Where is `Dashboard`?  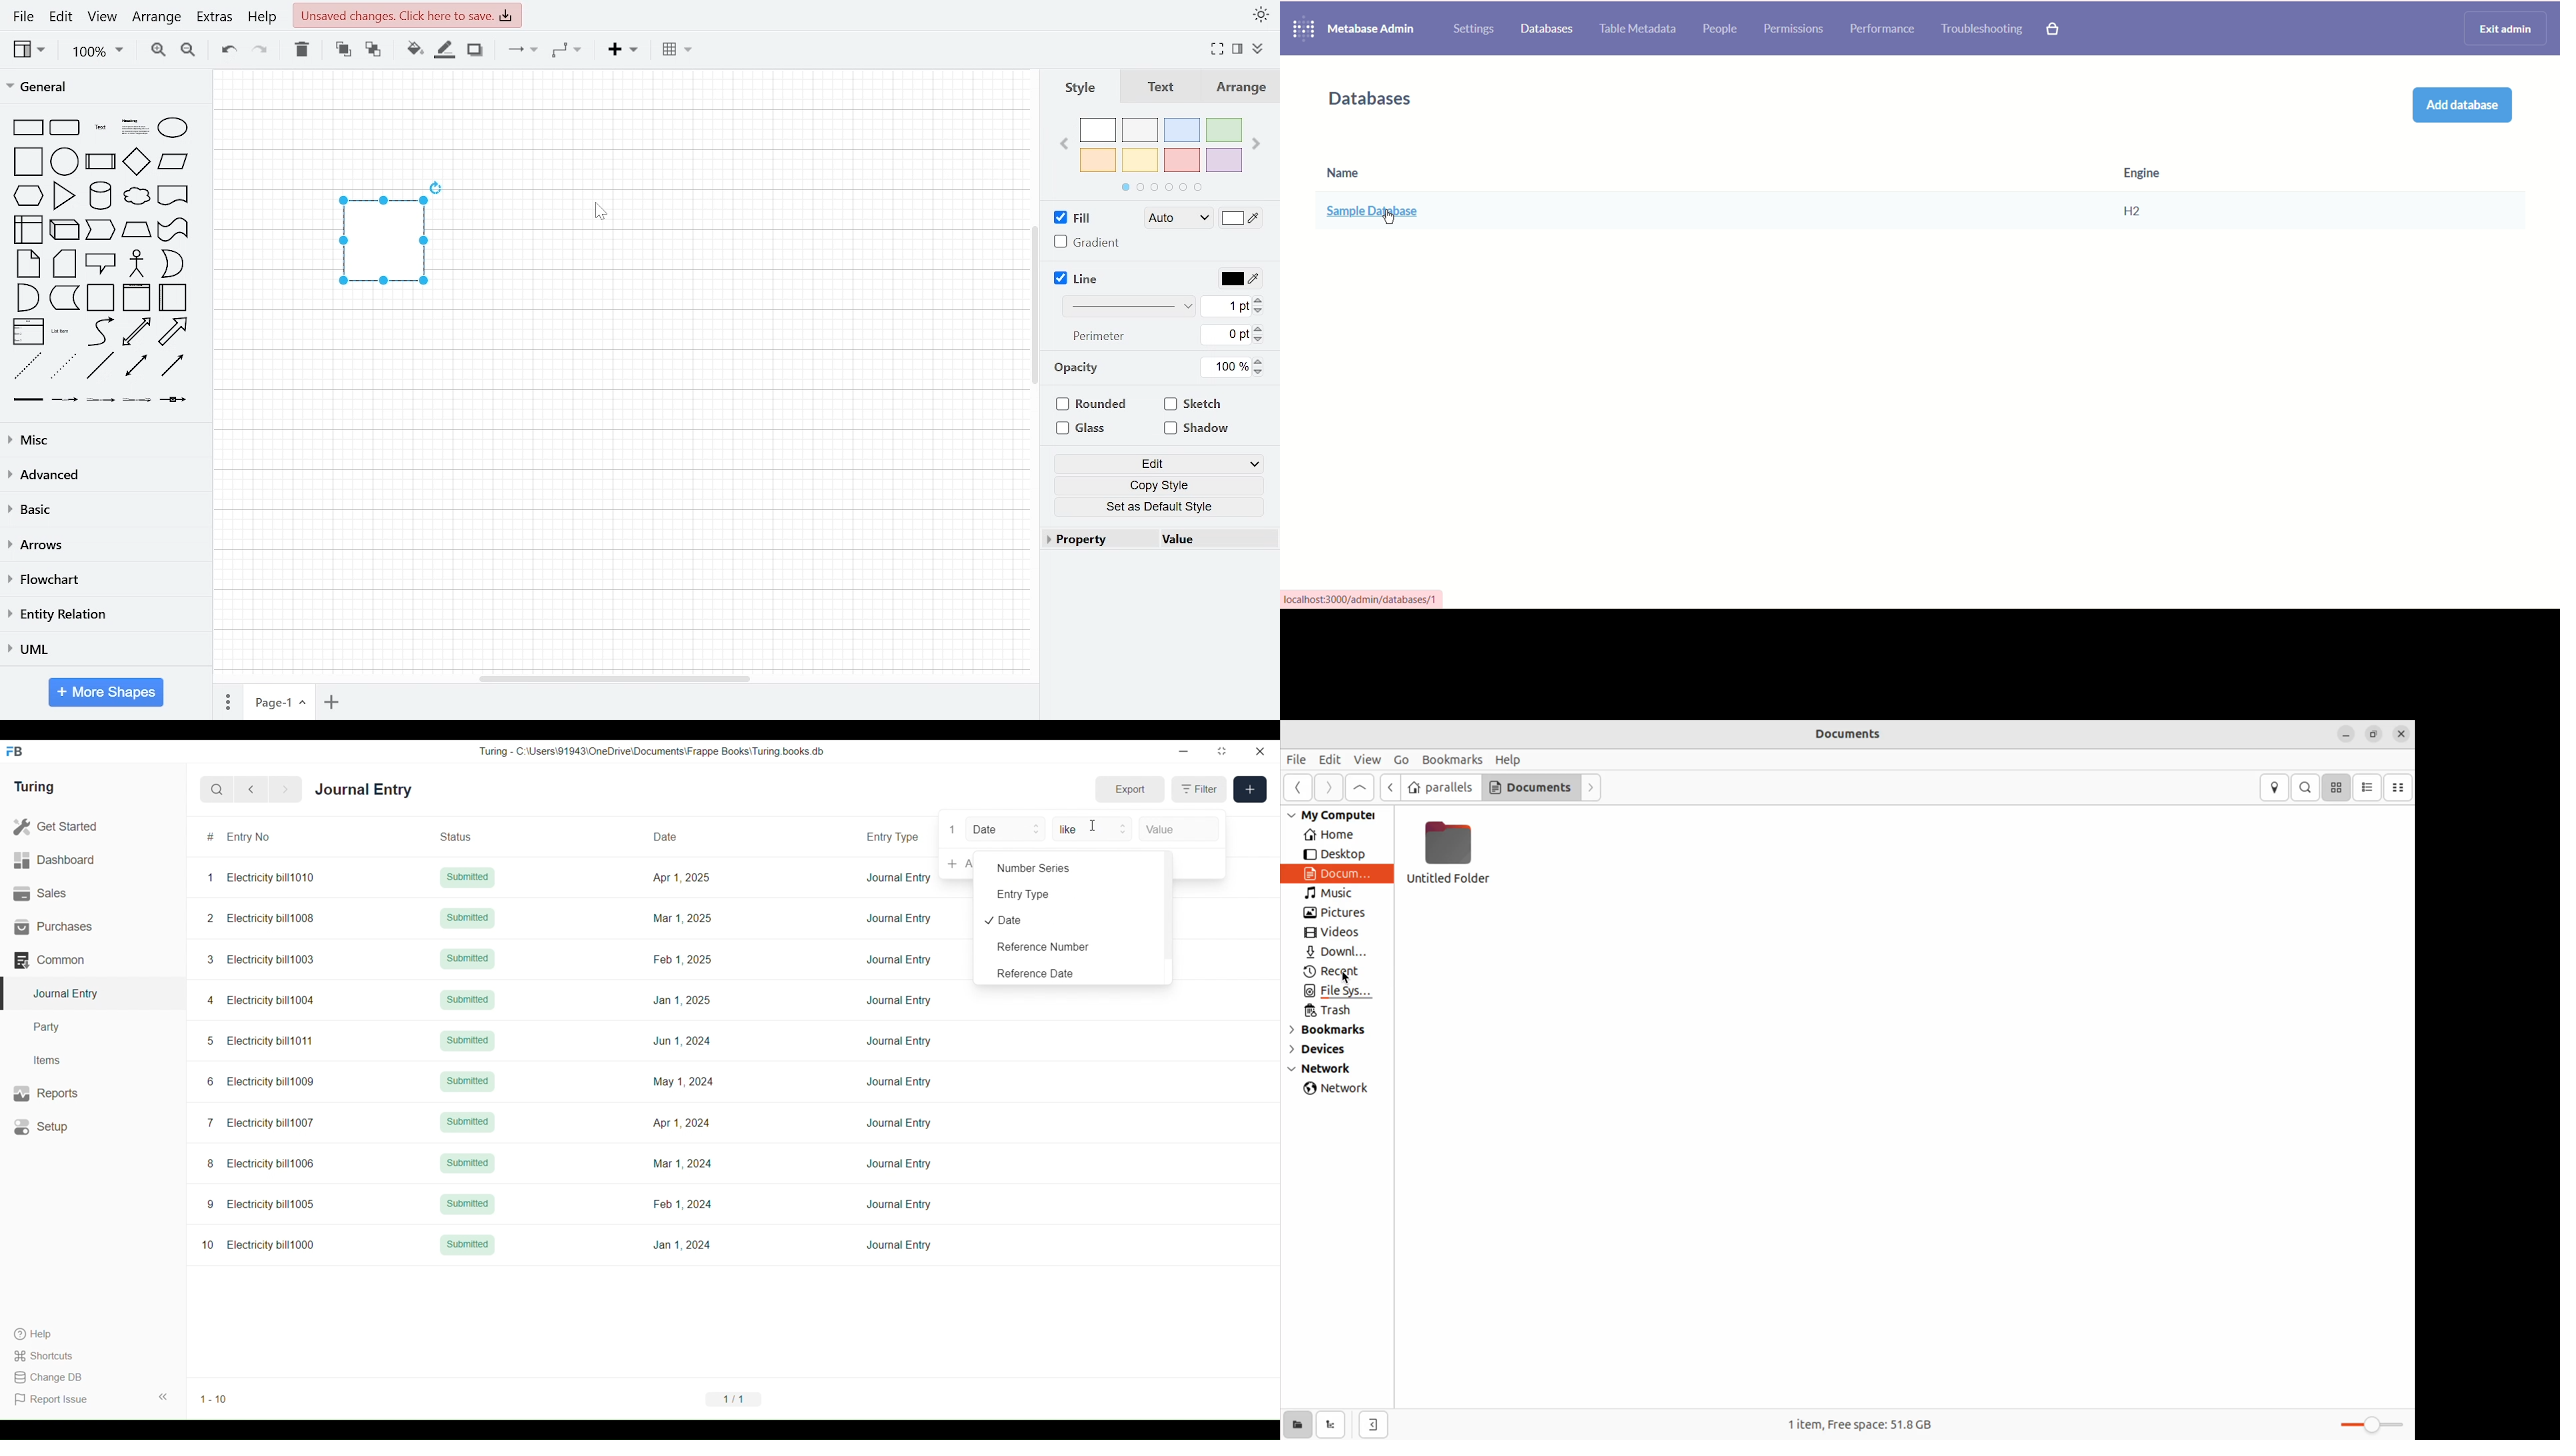 Dashboard is located at coordinates (93, 860).